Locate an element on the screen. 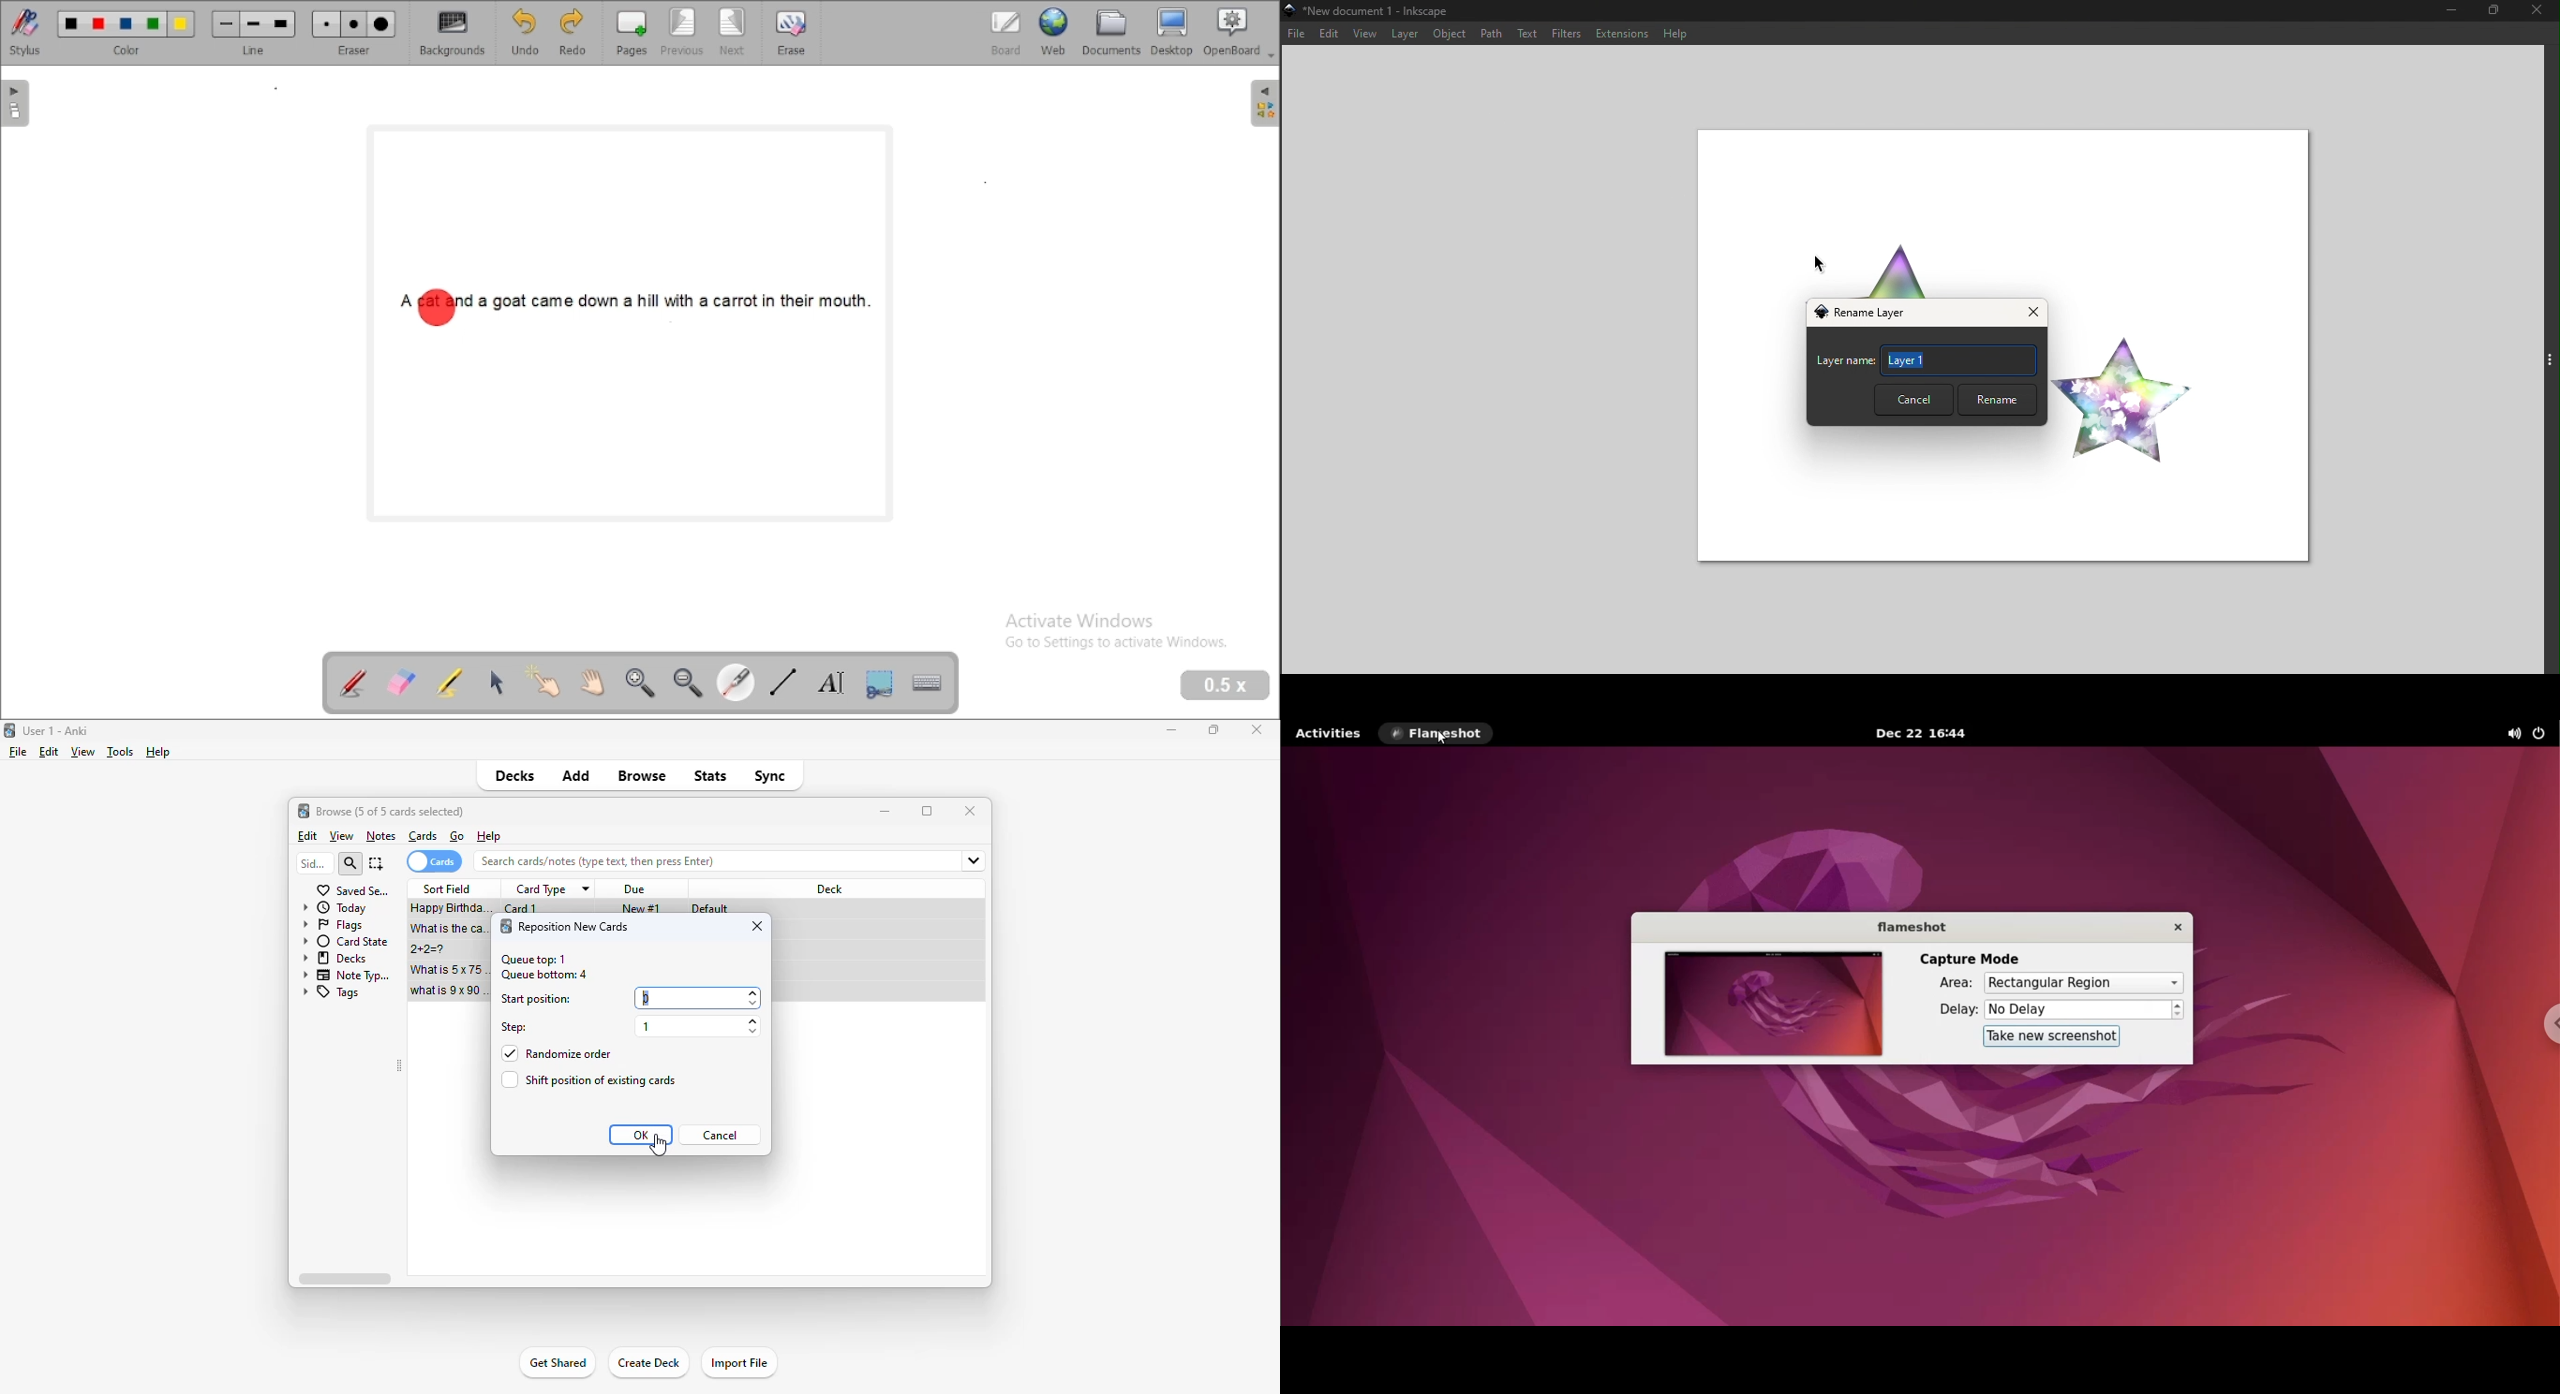  erase is located at coordinates (791, 32).